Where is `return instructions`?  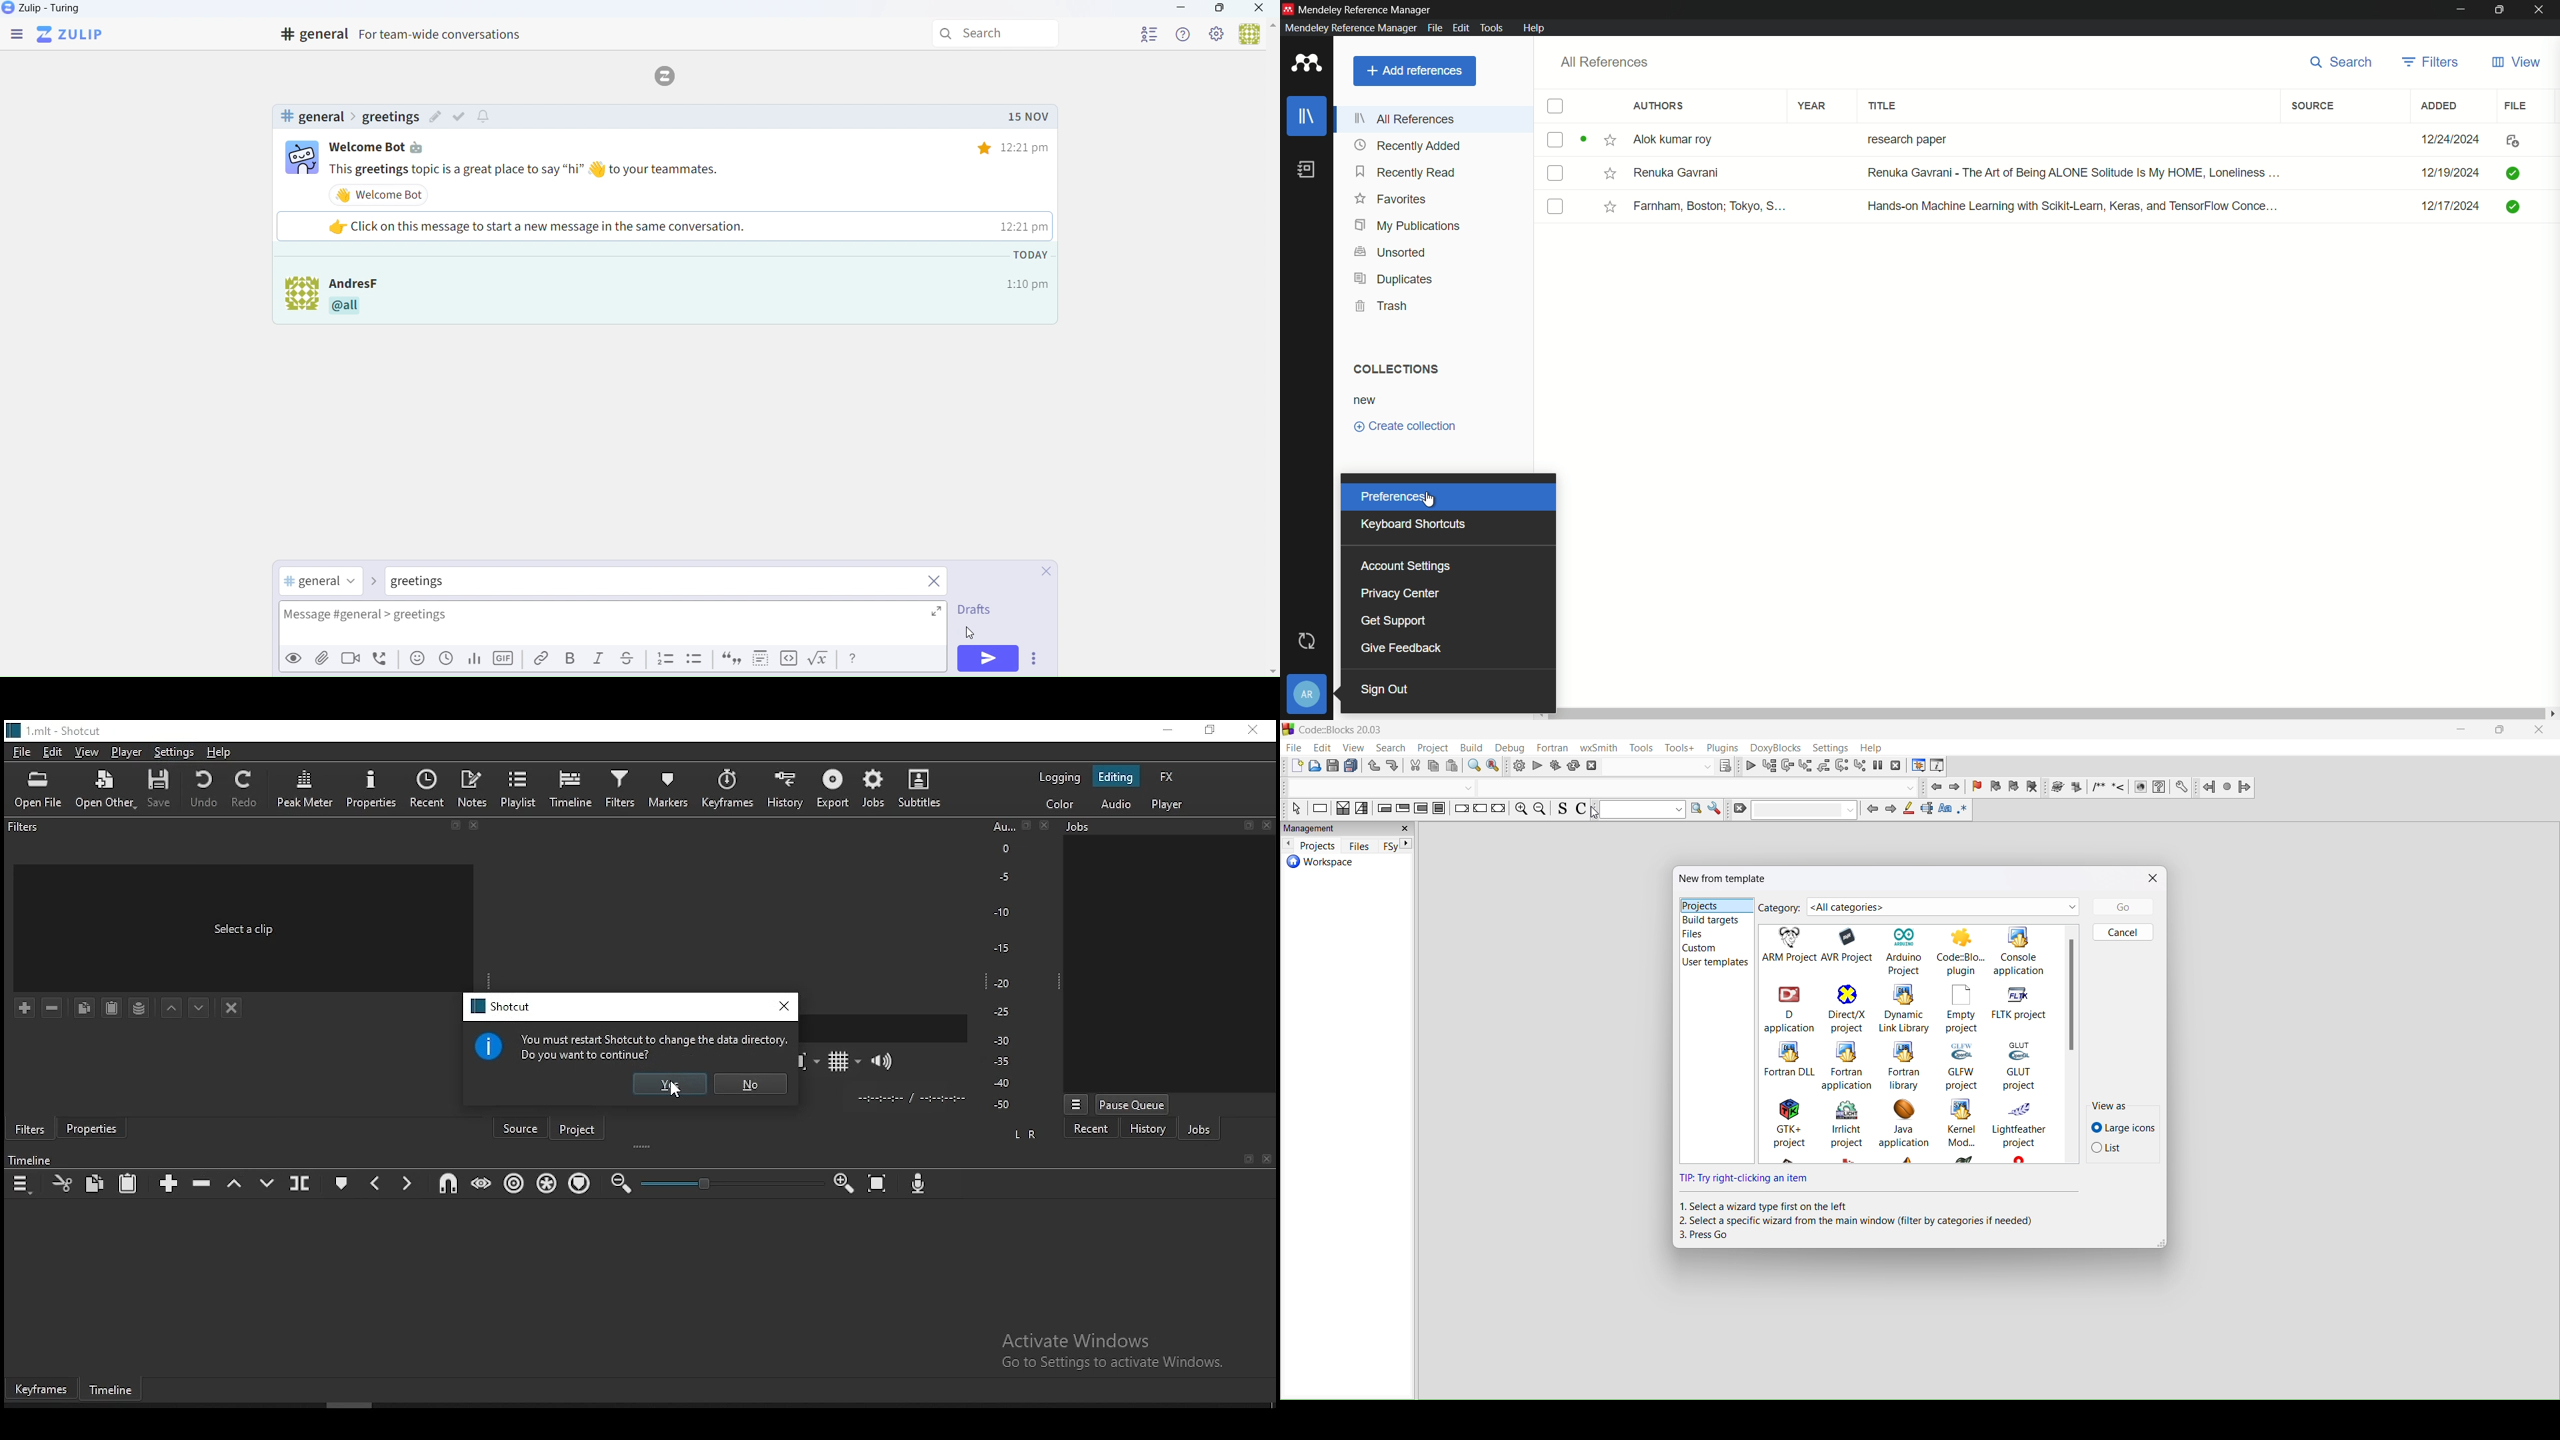 return instructions is located at coordinates (1499, 809).